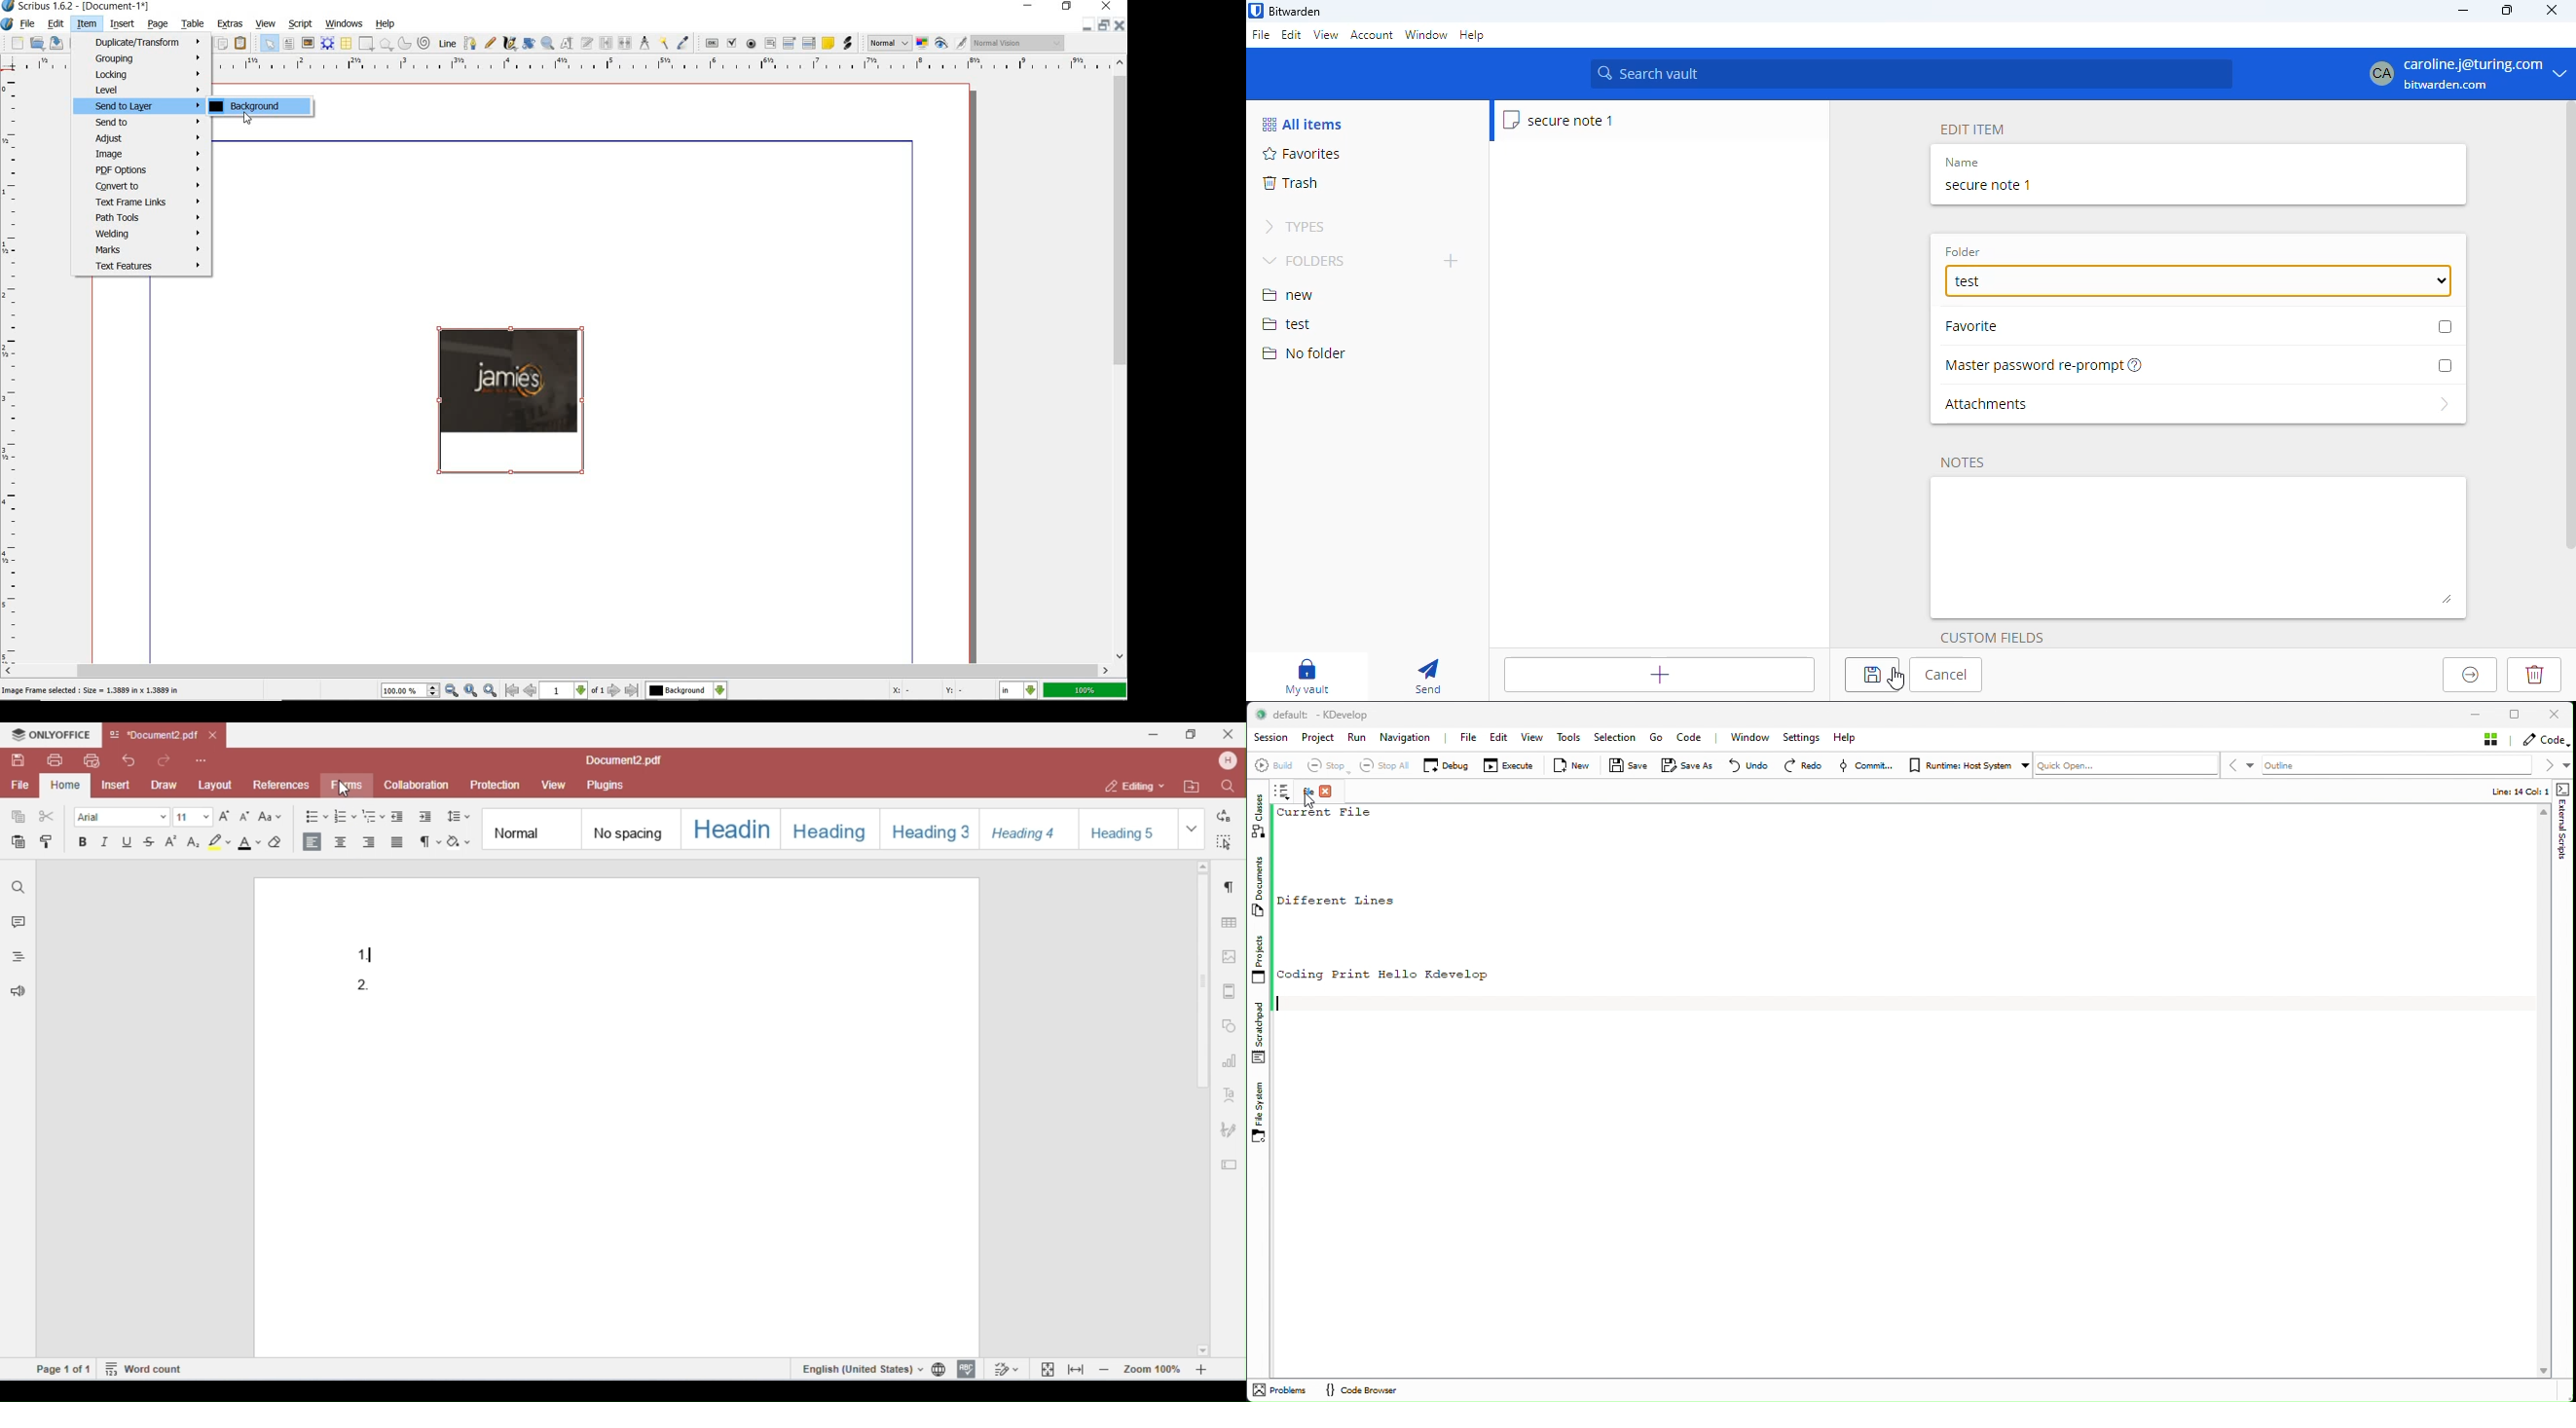 This screenshot has width=2576, height=1428. What do you see at coordinates (405, 44) in the screenshot?
I see `arc` at bounding box center [405, 44].